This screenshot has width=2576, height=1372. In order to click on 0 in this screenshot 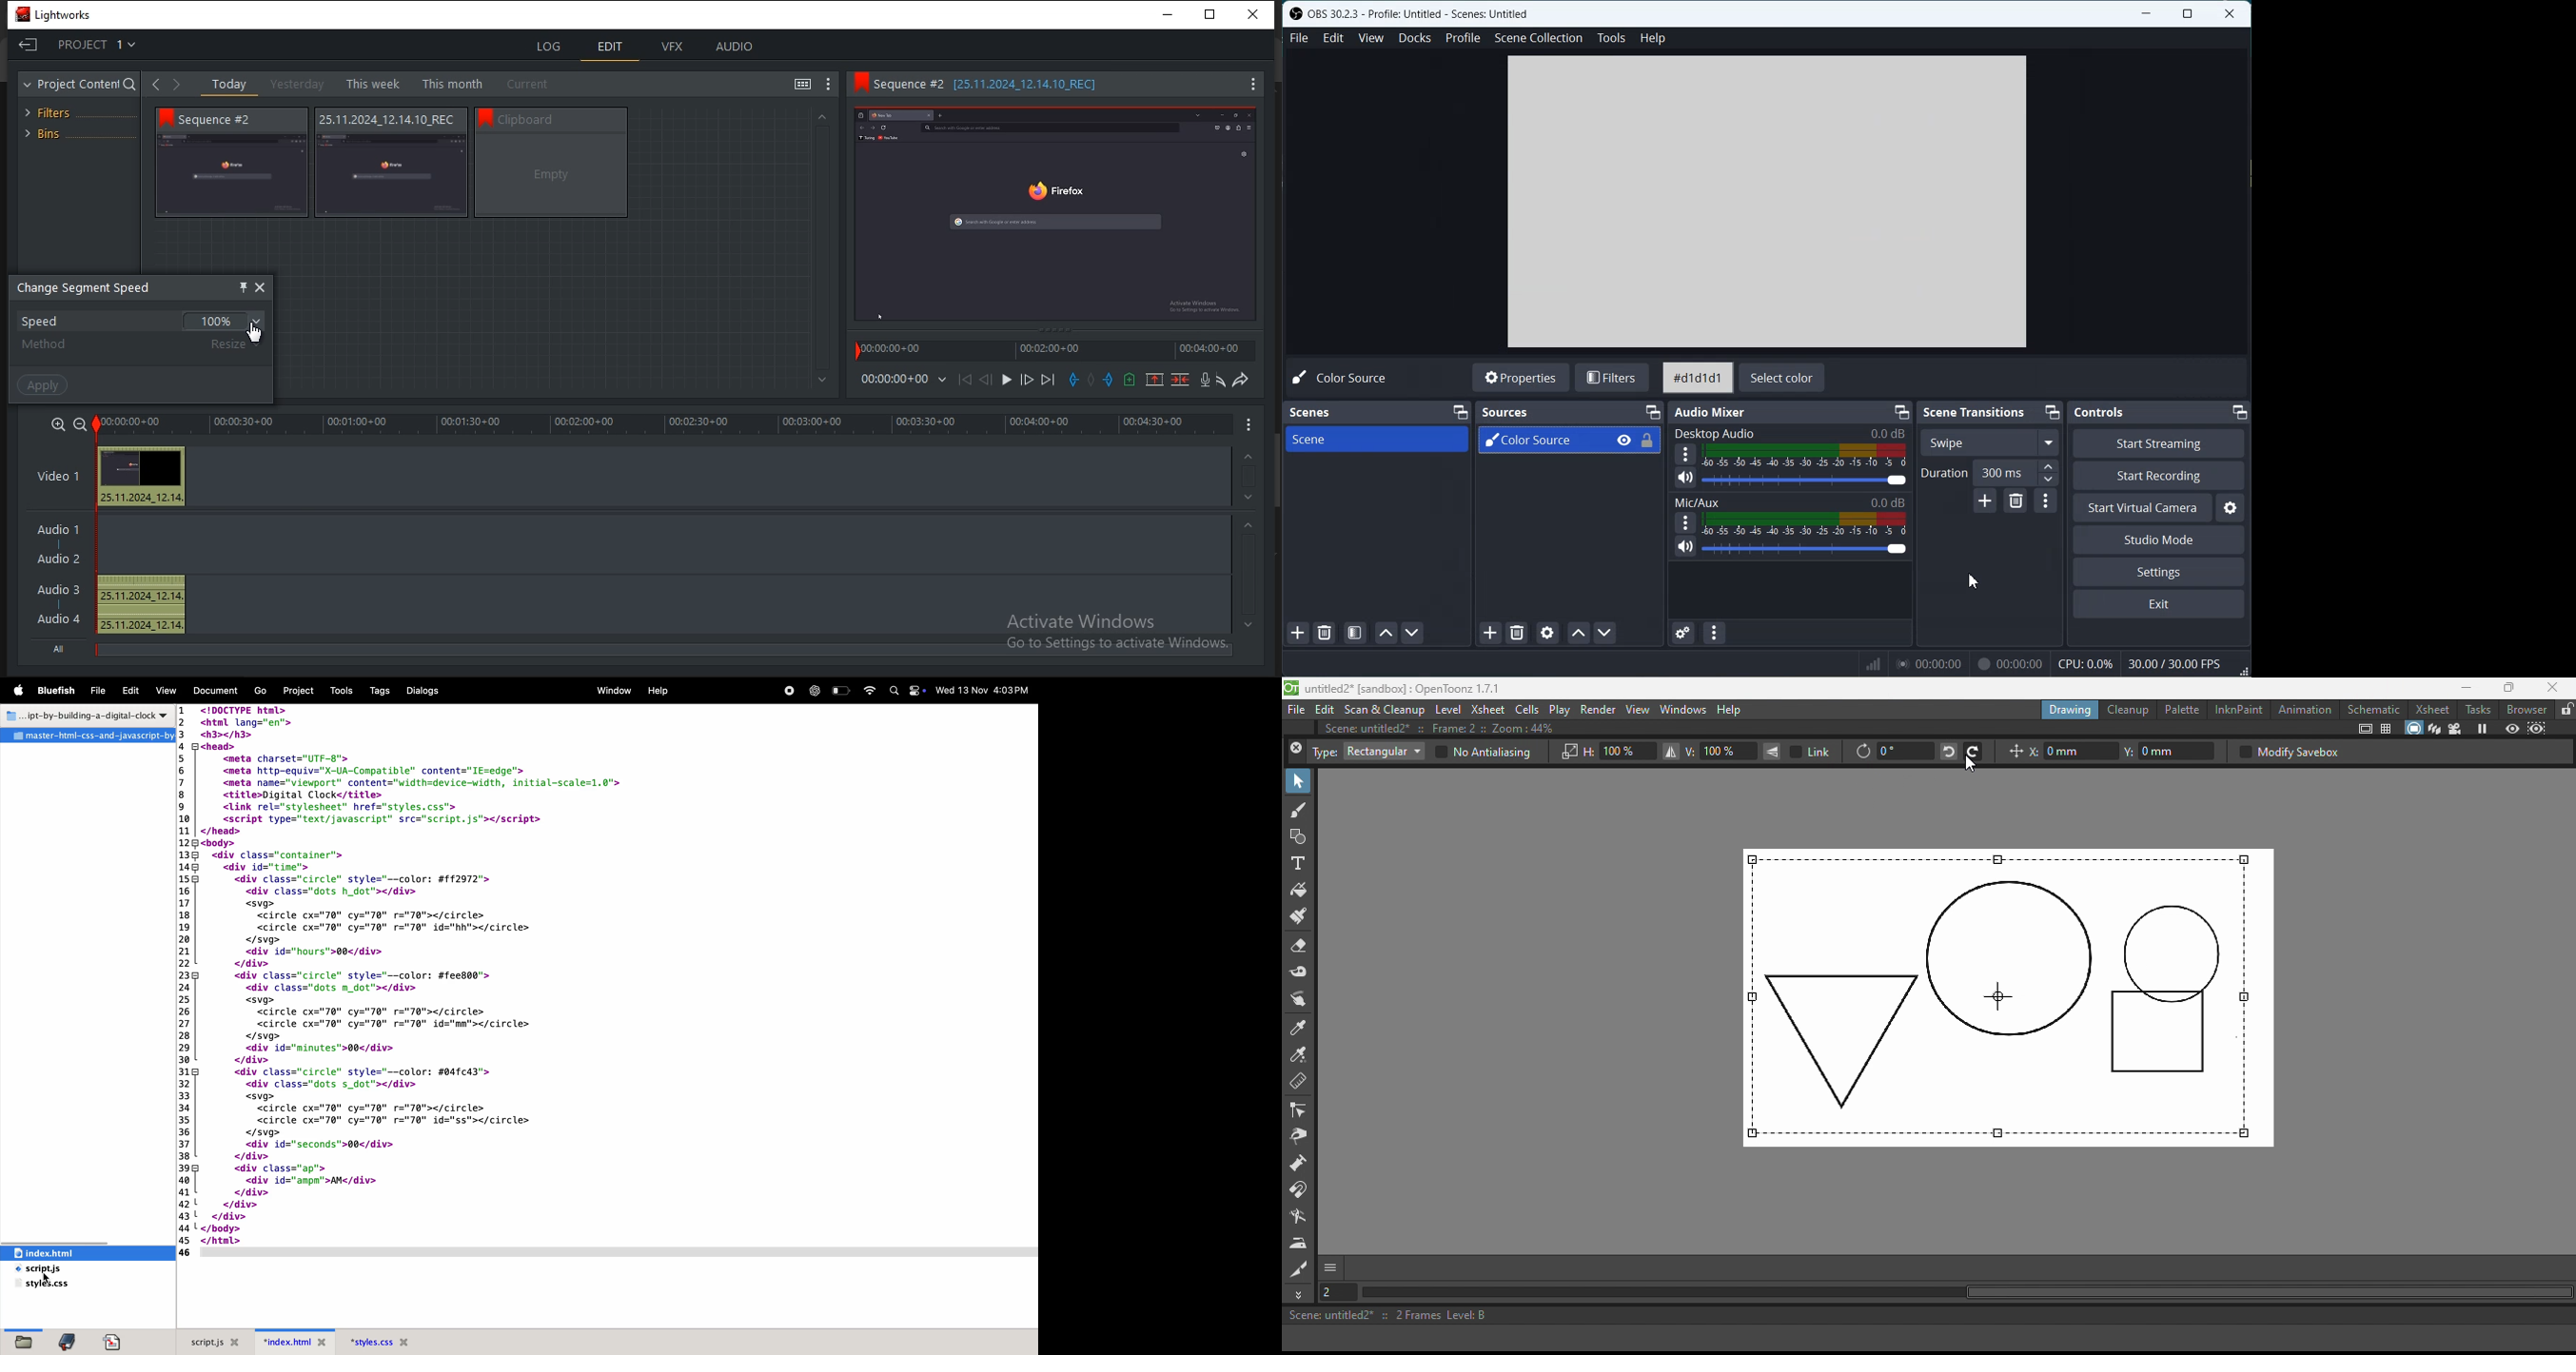, I will do `click(1904, 750)`.